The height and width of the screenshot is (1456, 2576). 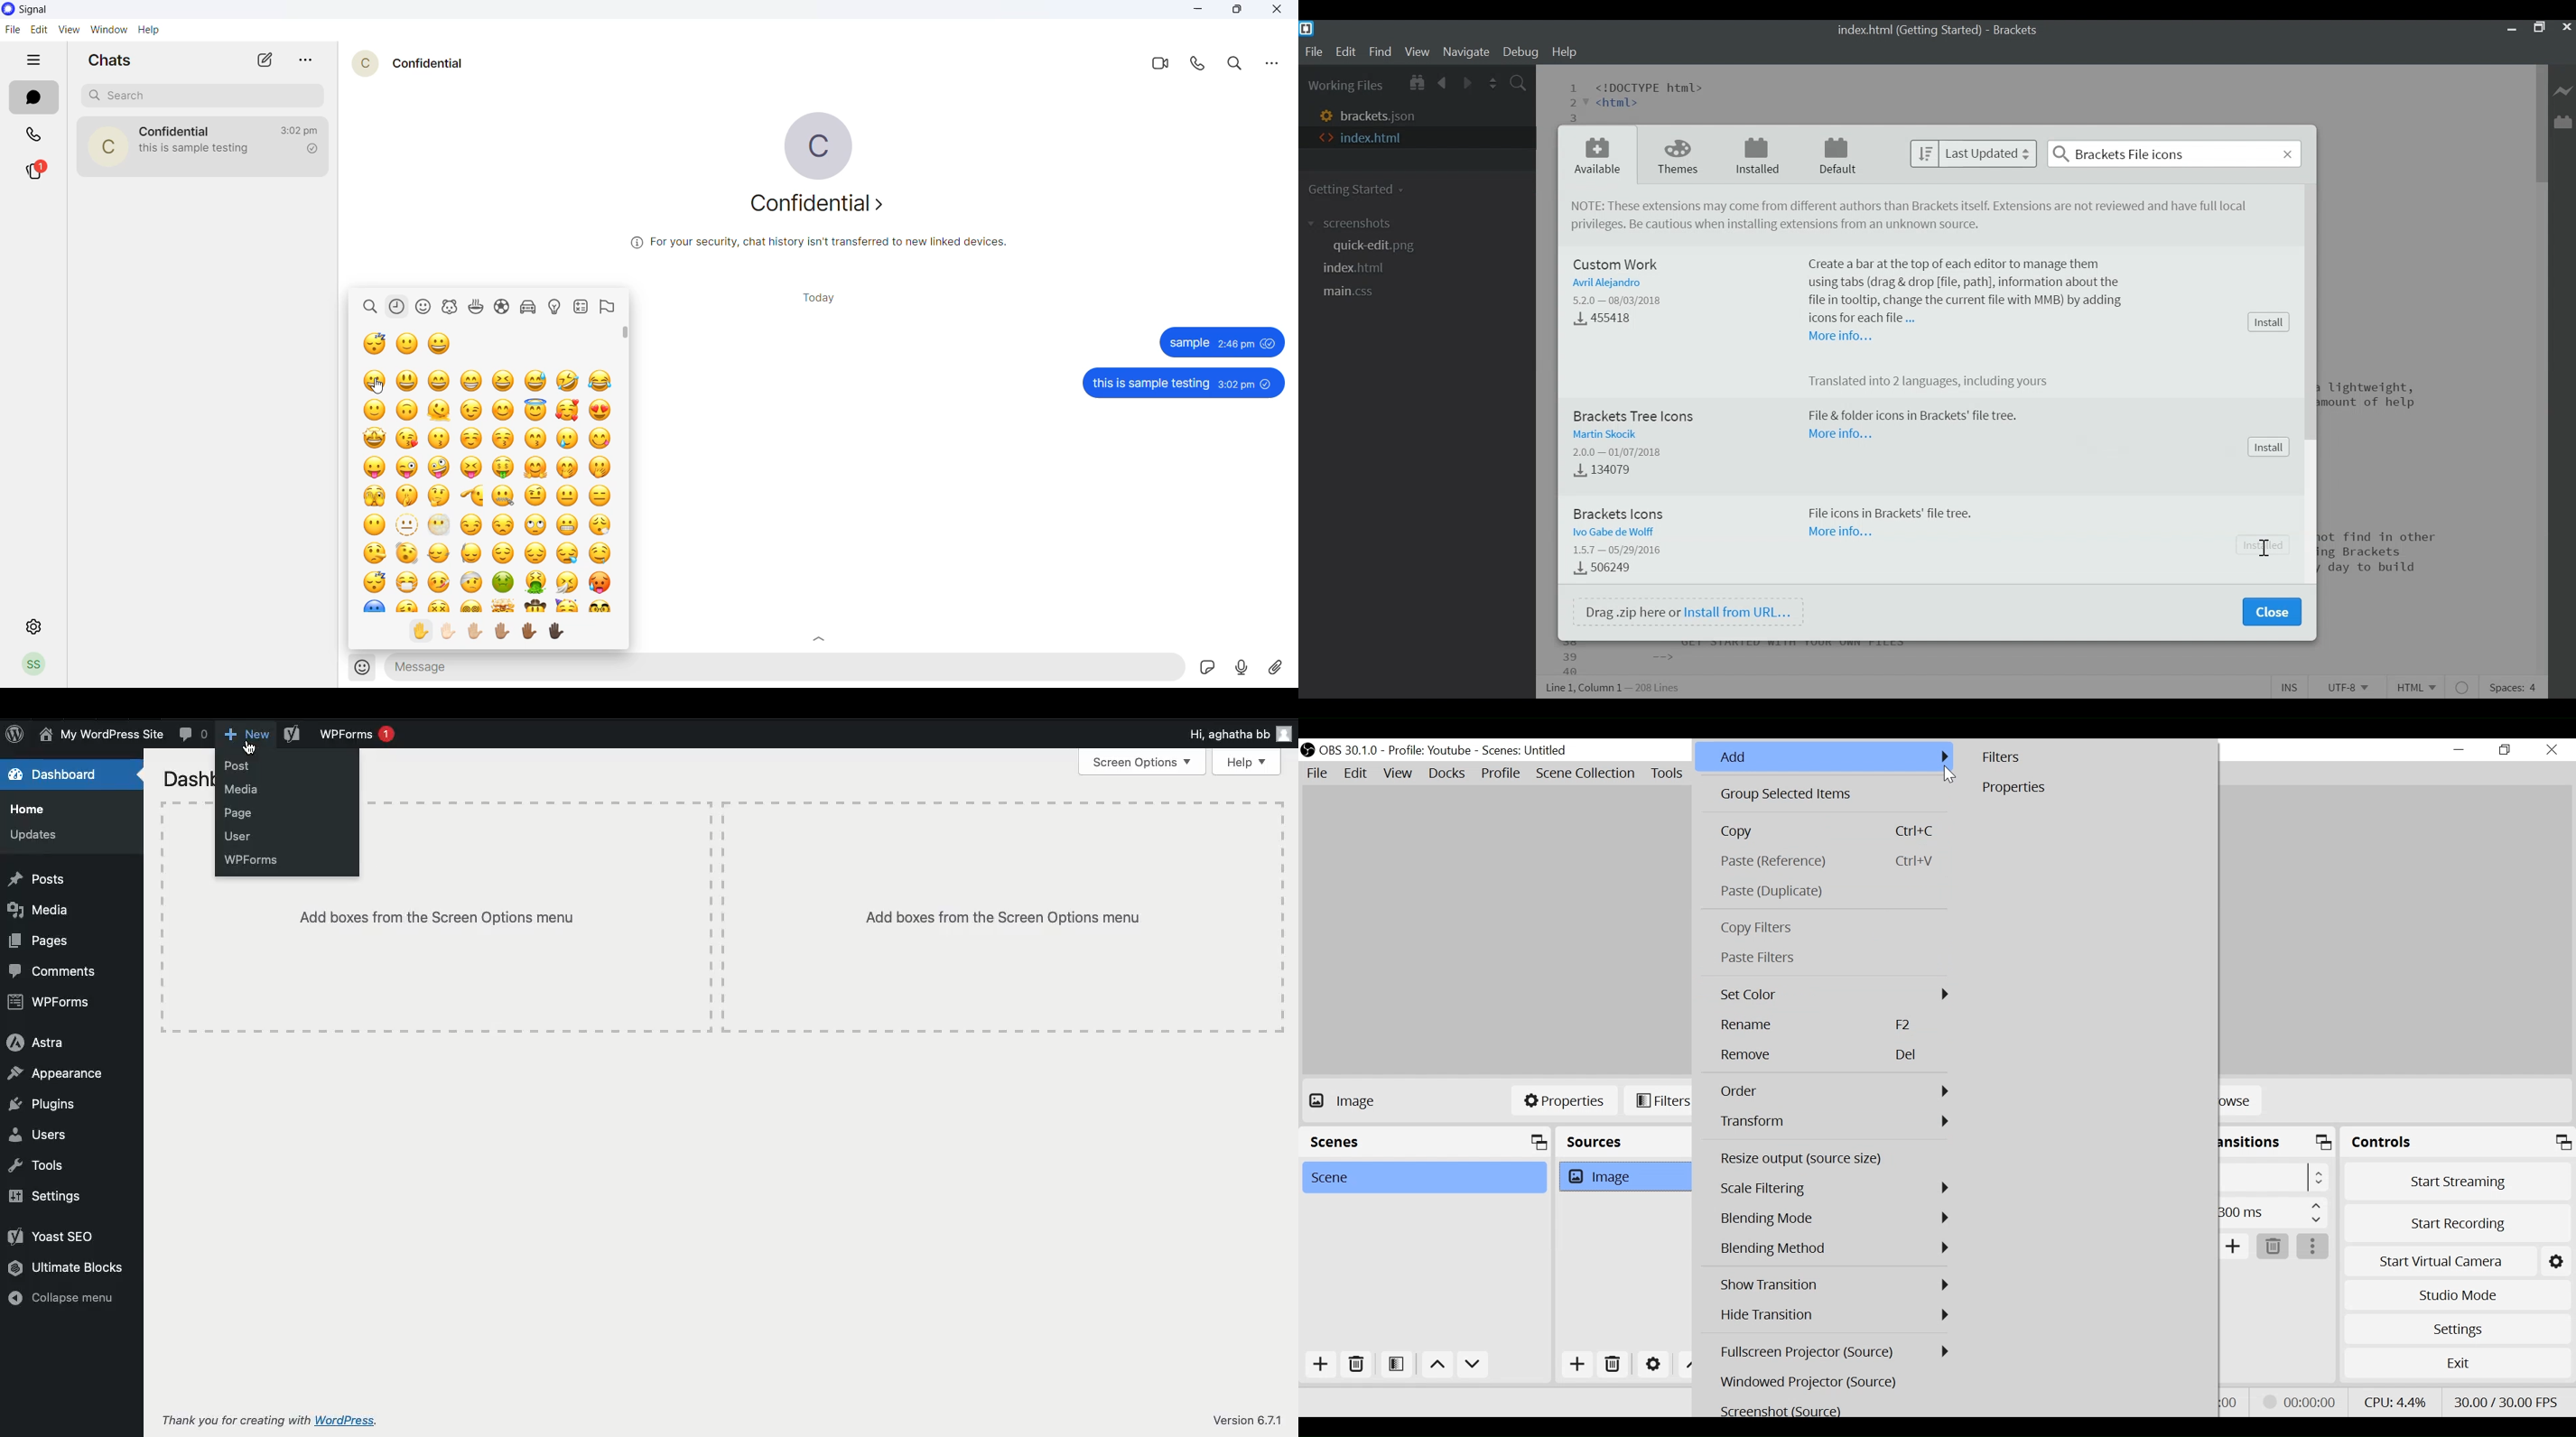 I want to click on Add, so click(x=1824, y=754).